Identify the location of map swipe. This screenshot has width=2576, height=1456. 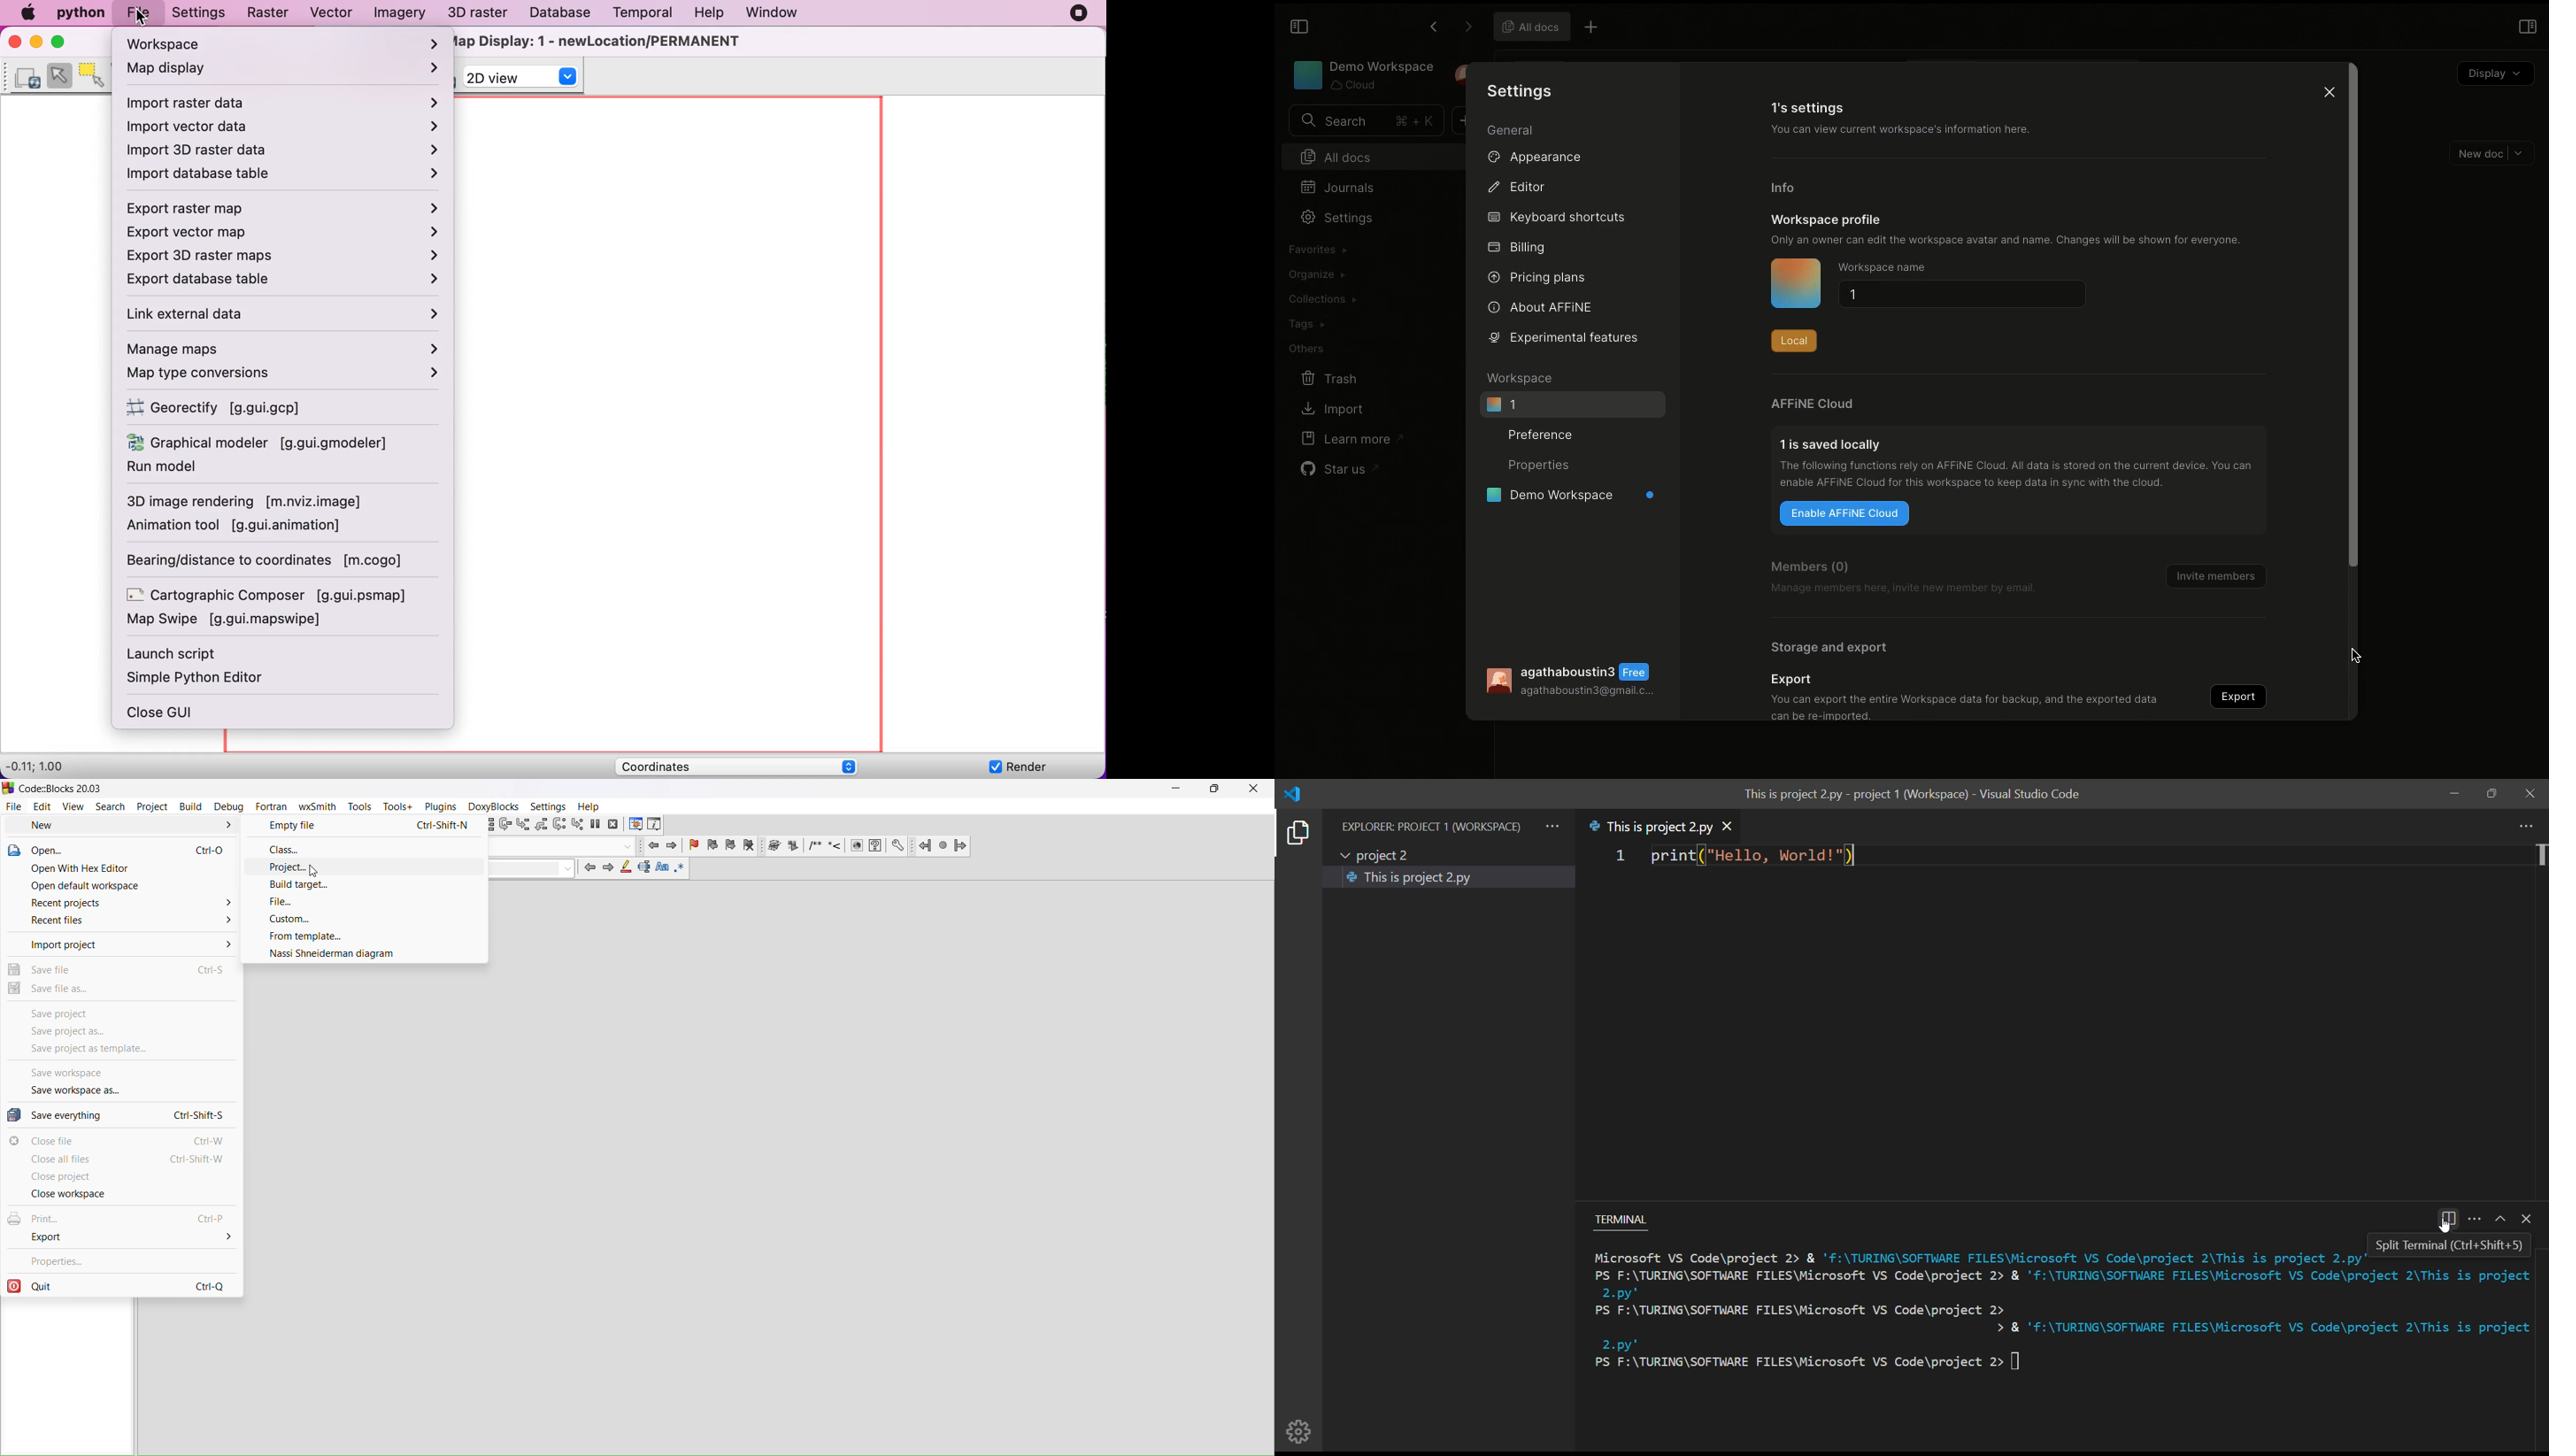
(234, 621).